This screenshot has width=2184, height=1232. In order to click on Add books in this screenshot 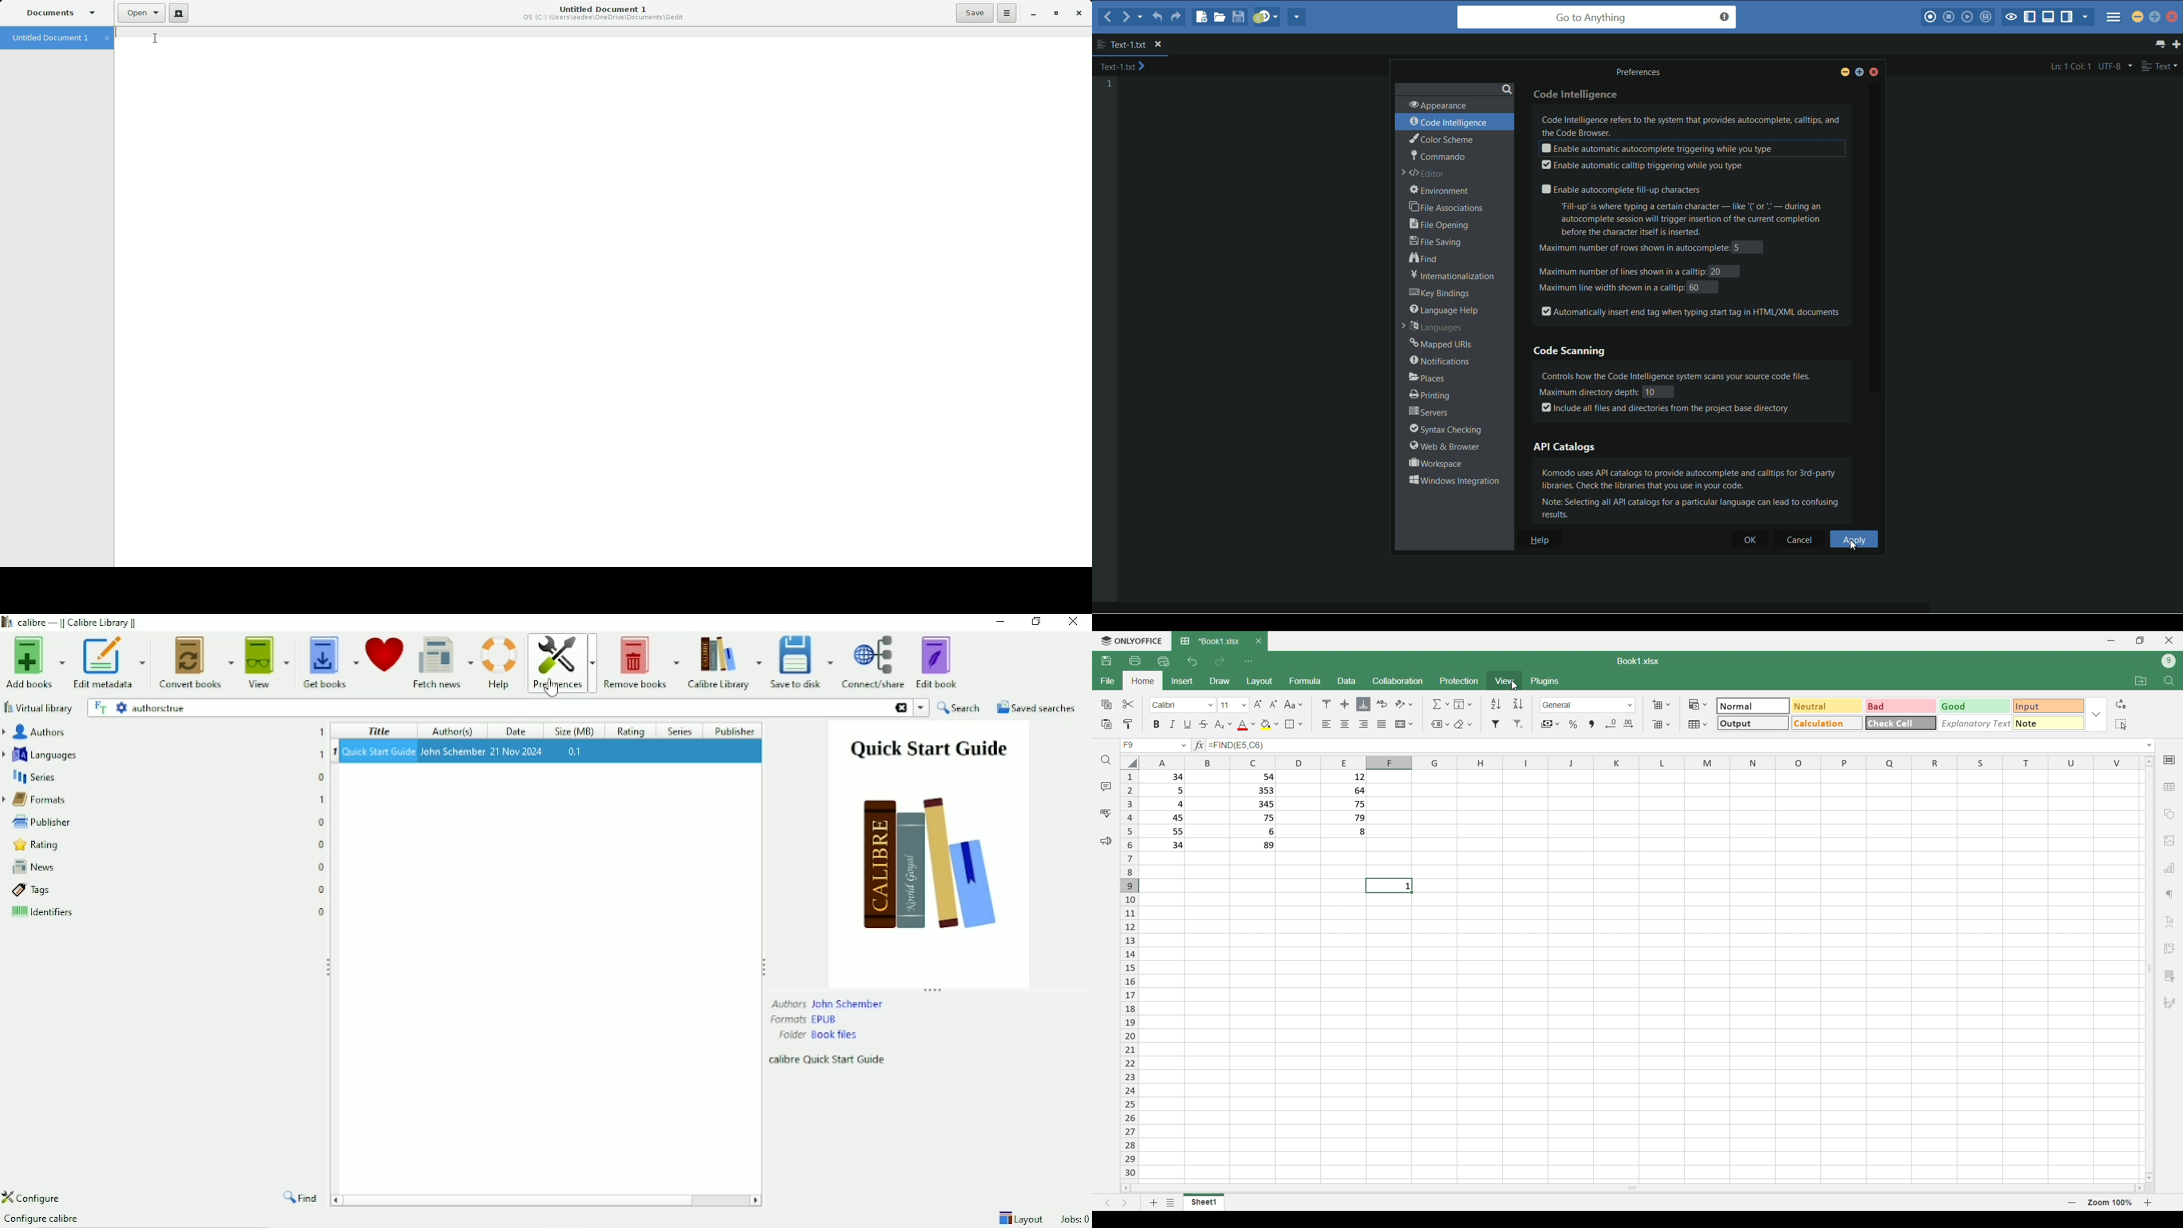, I will do `click(34, 663)`.